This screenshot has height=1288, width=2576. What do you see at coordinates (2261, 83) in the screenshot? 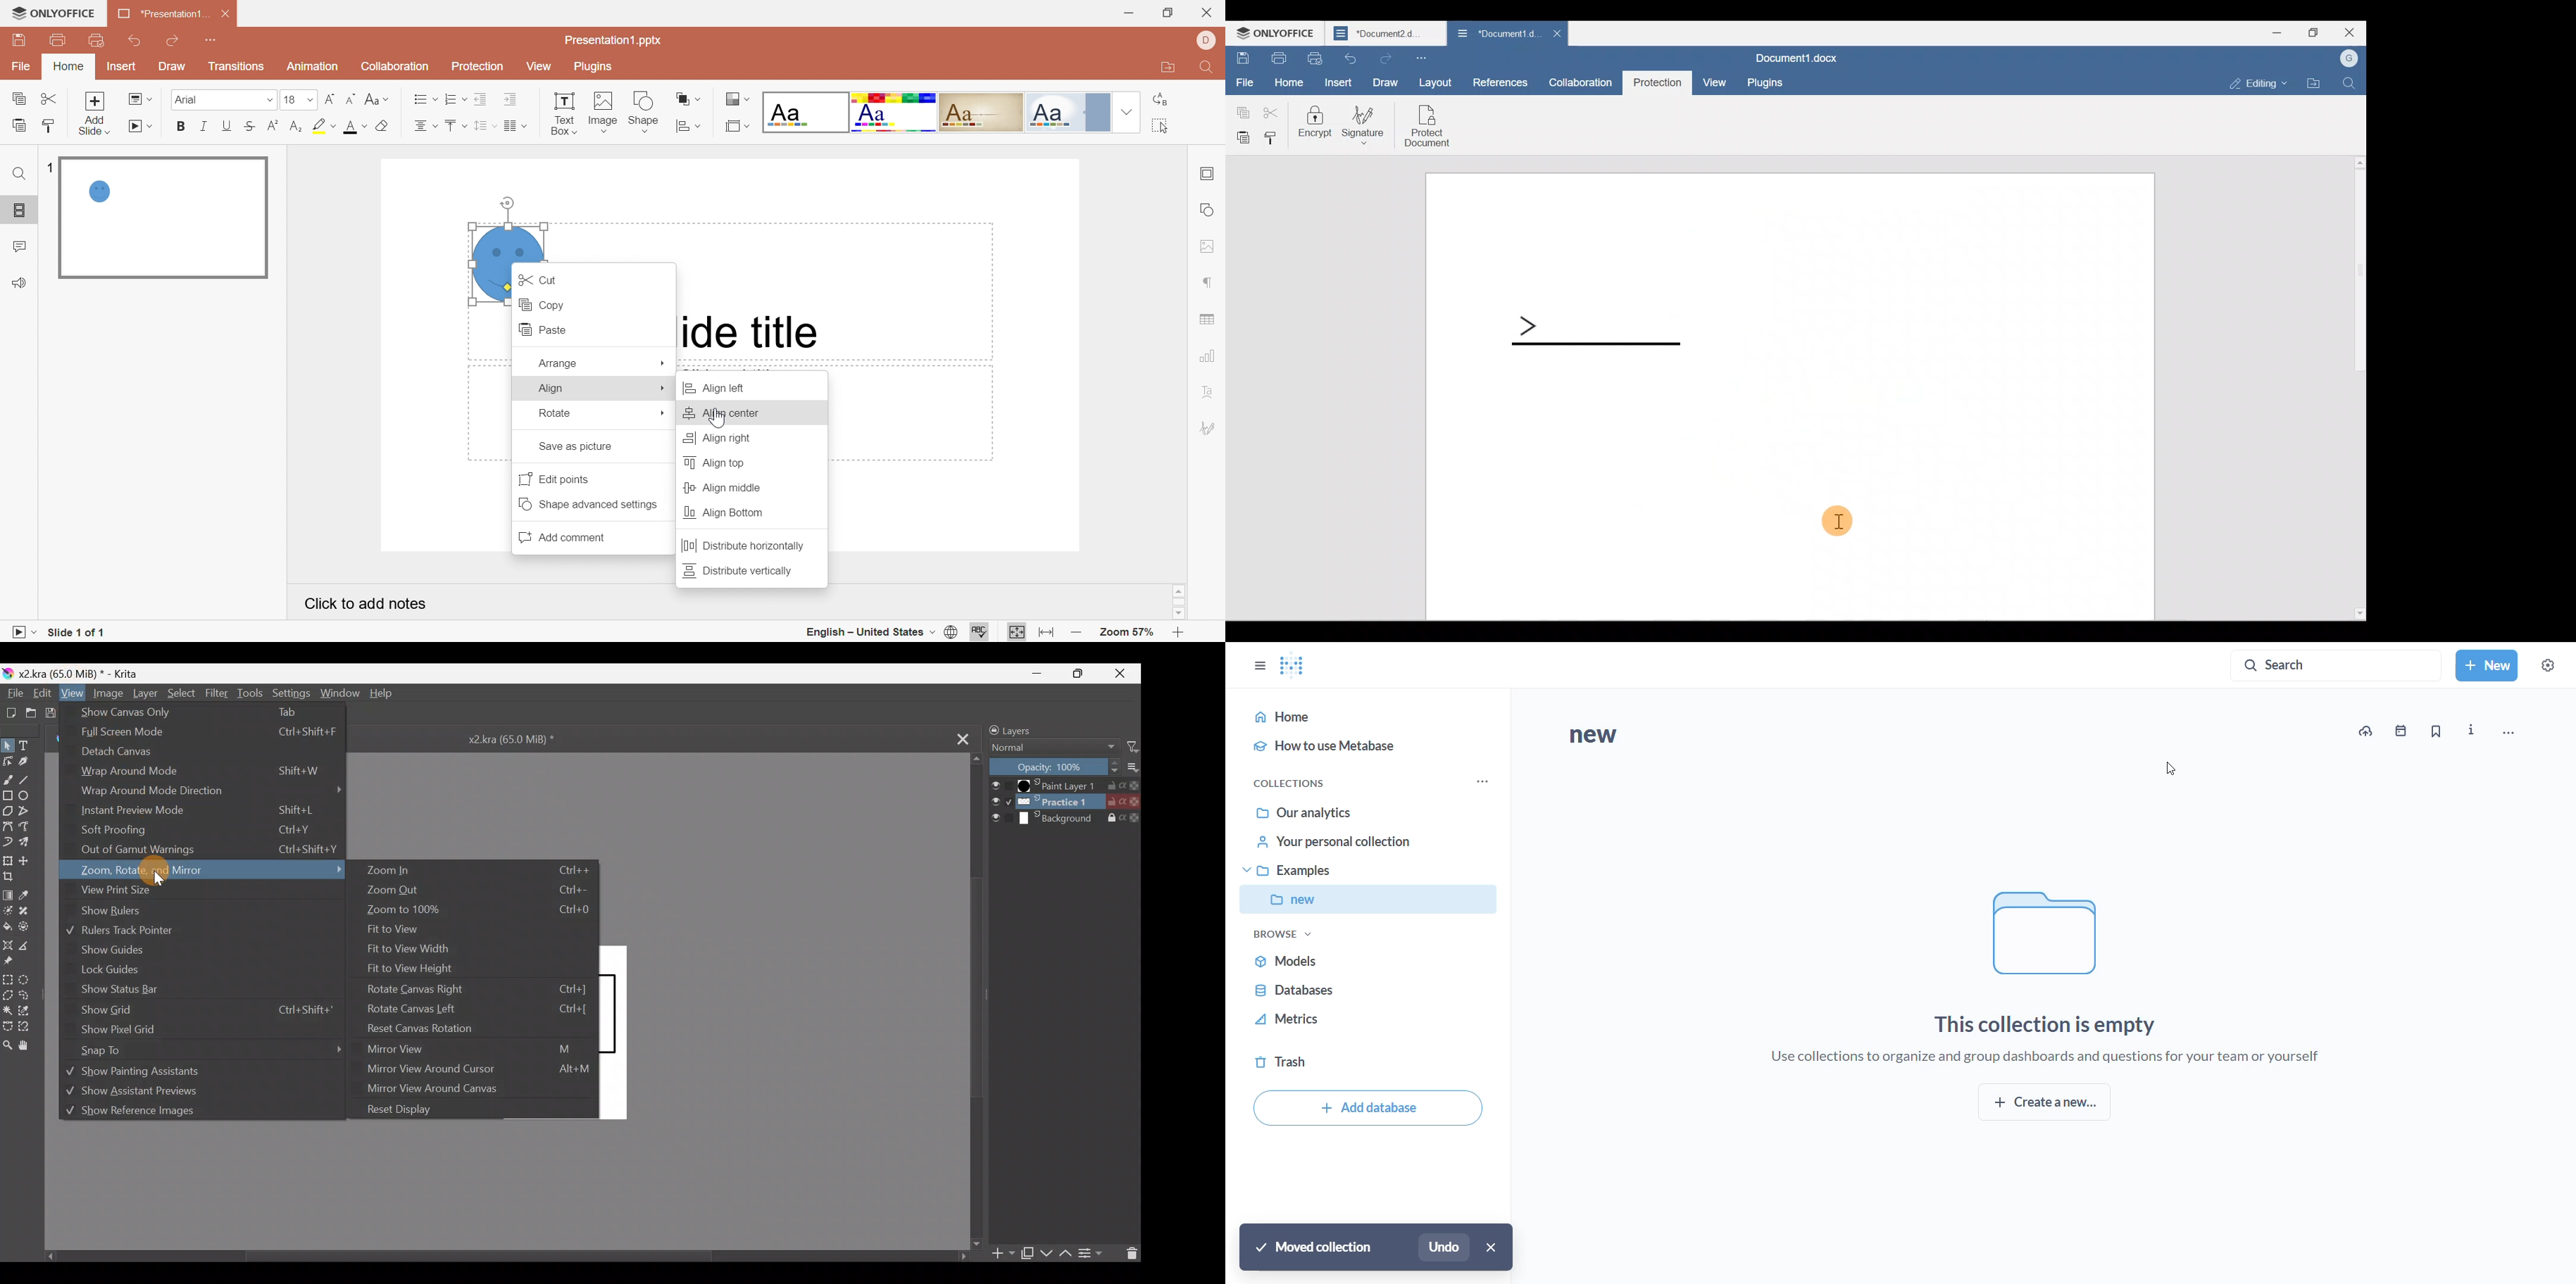
I see `Editing mode` at bounding box center [2261, 83].